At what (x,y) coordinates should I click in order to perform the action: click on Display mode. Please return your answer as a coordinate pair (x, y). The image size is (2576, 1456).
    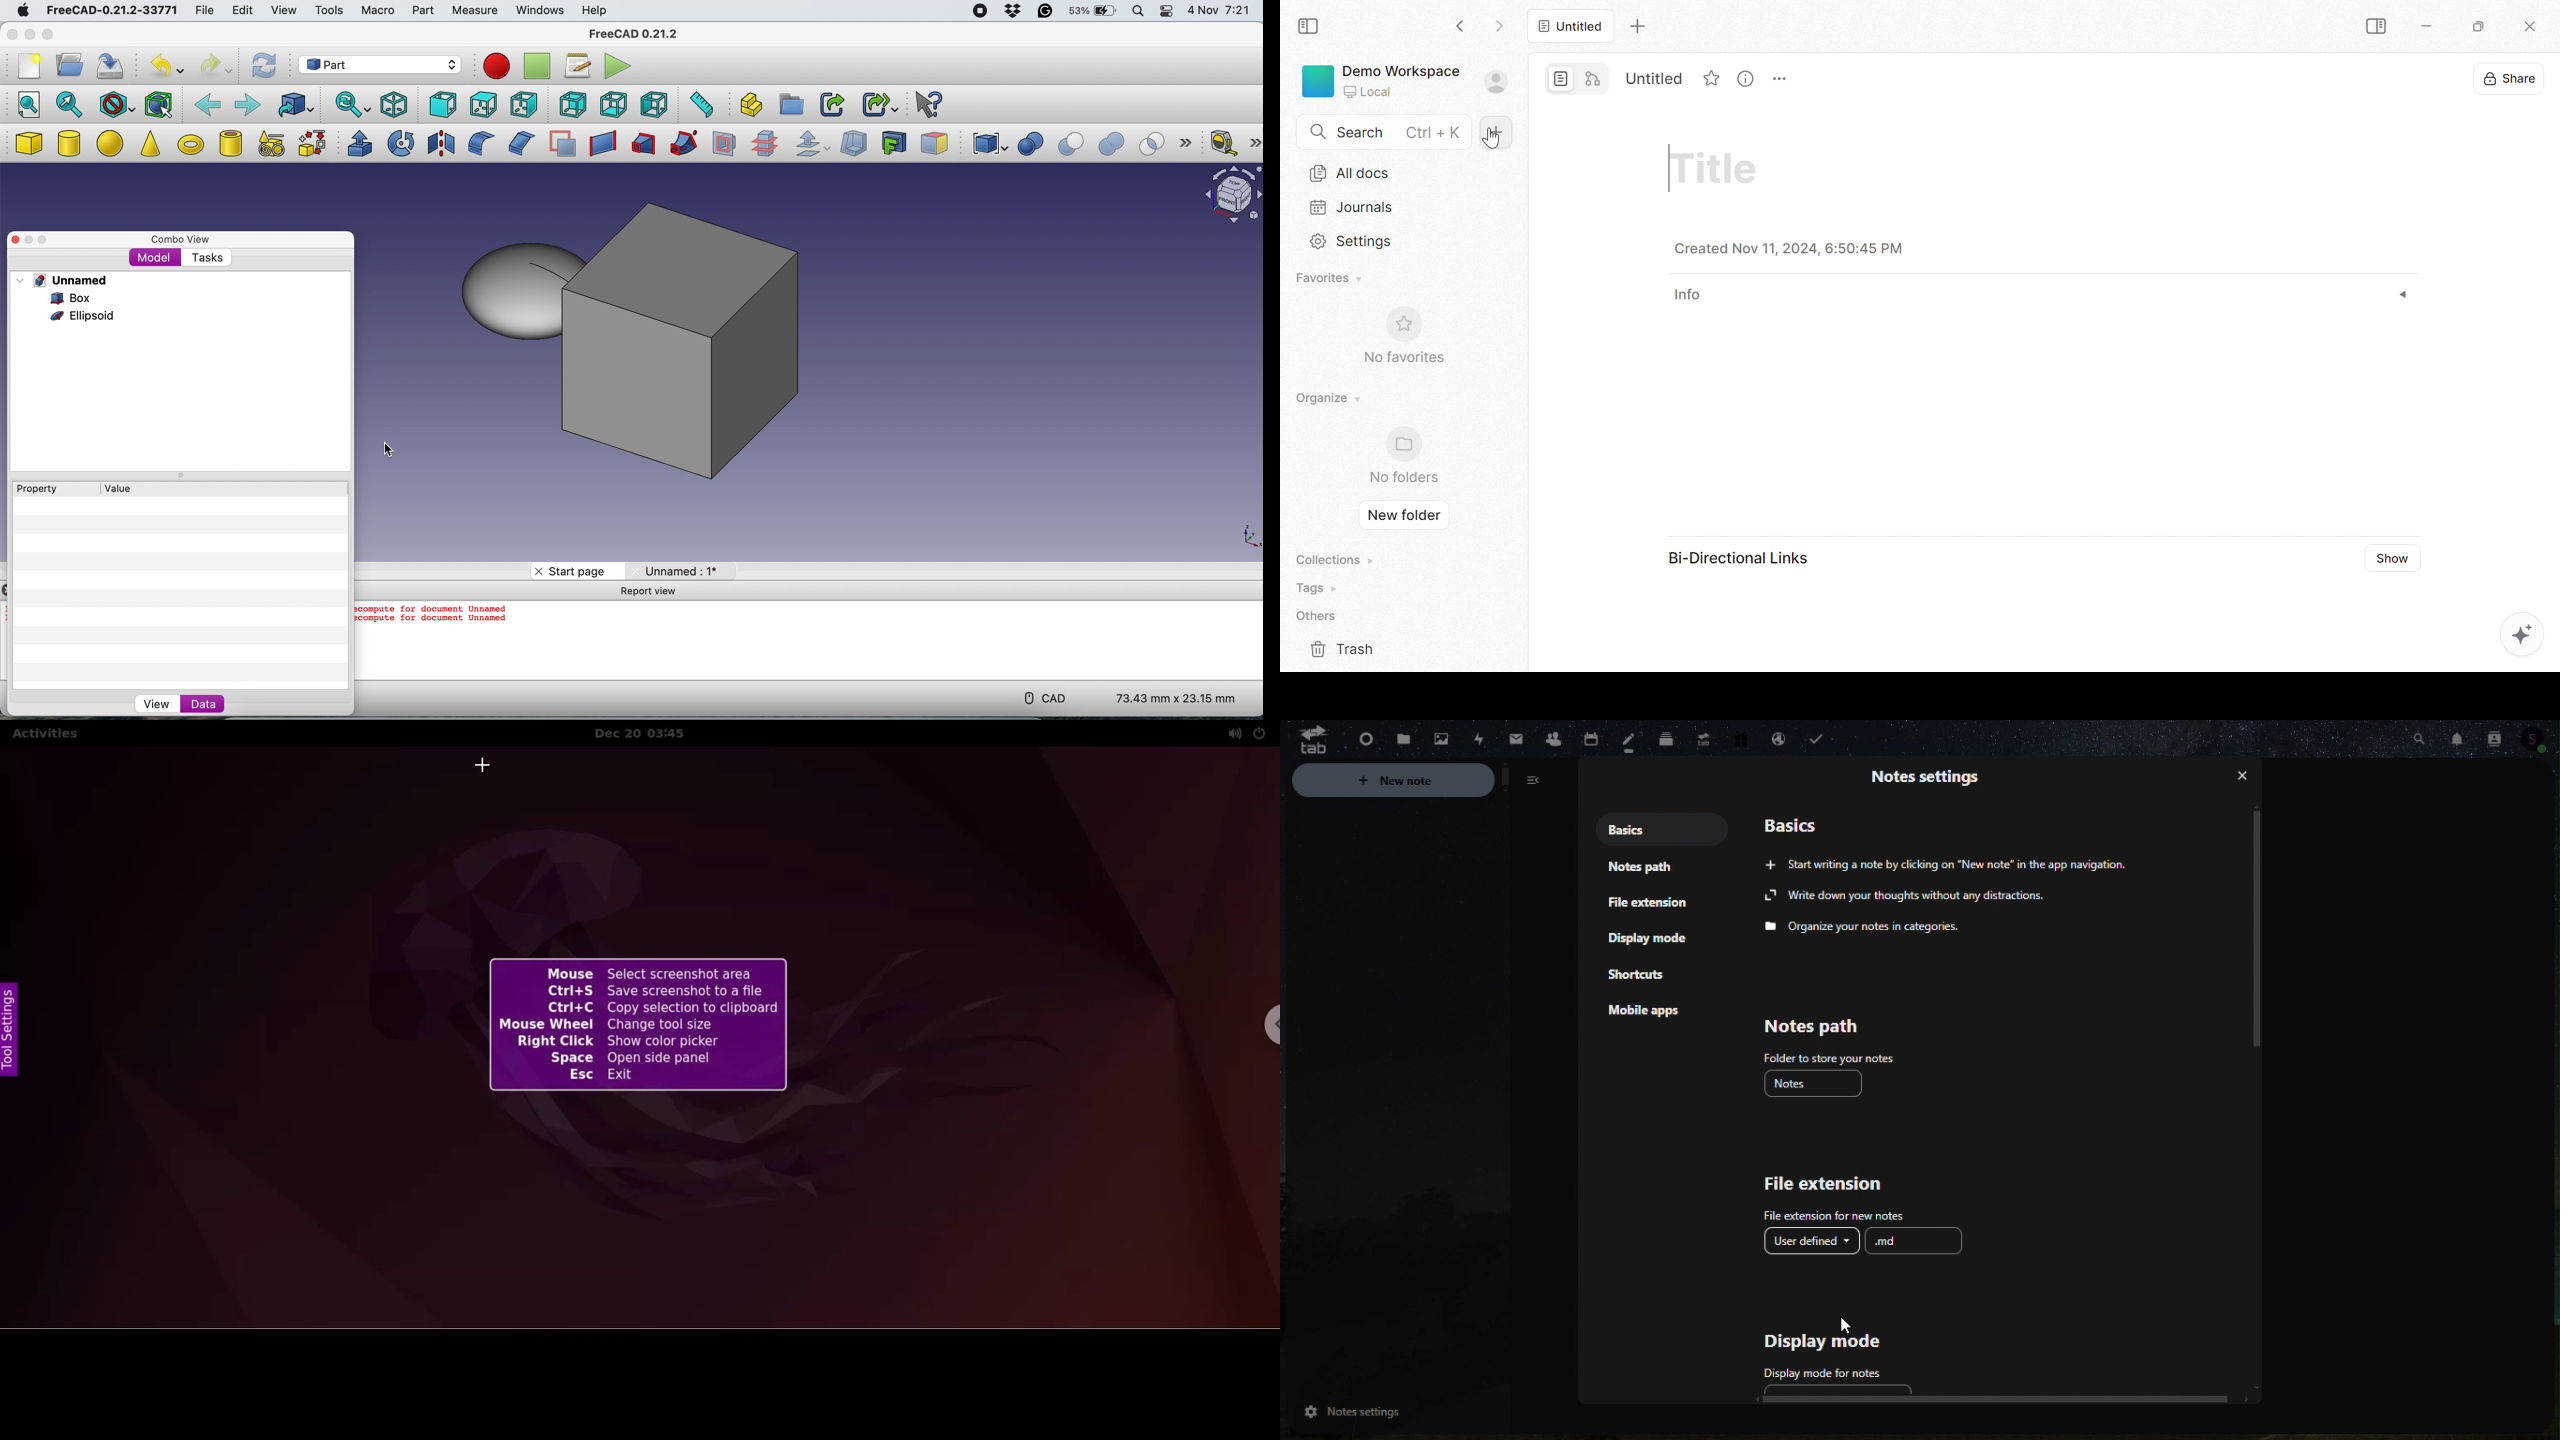
    Looking at the image, I should click on (1657, 941).